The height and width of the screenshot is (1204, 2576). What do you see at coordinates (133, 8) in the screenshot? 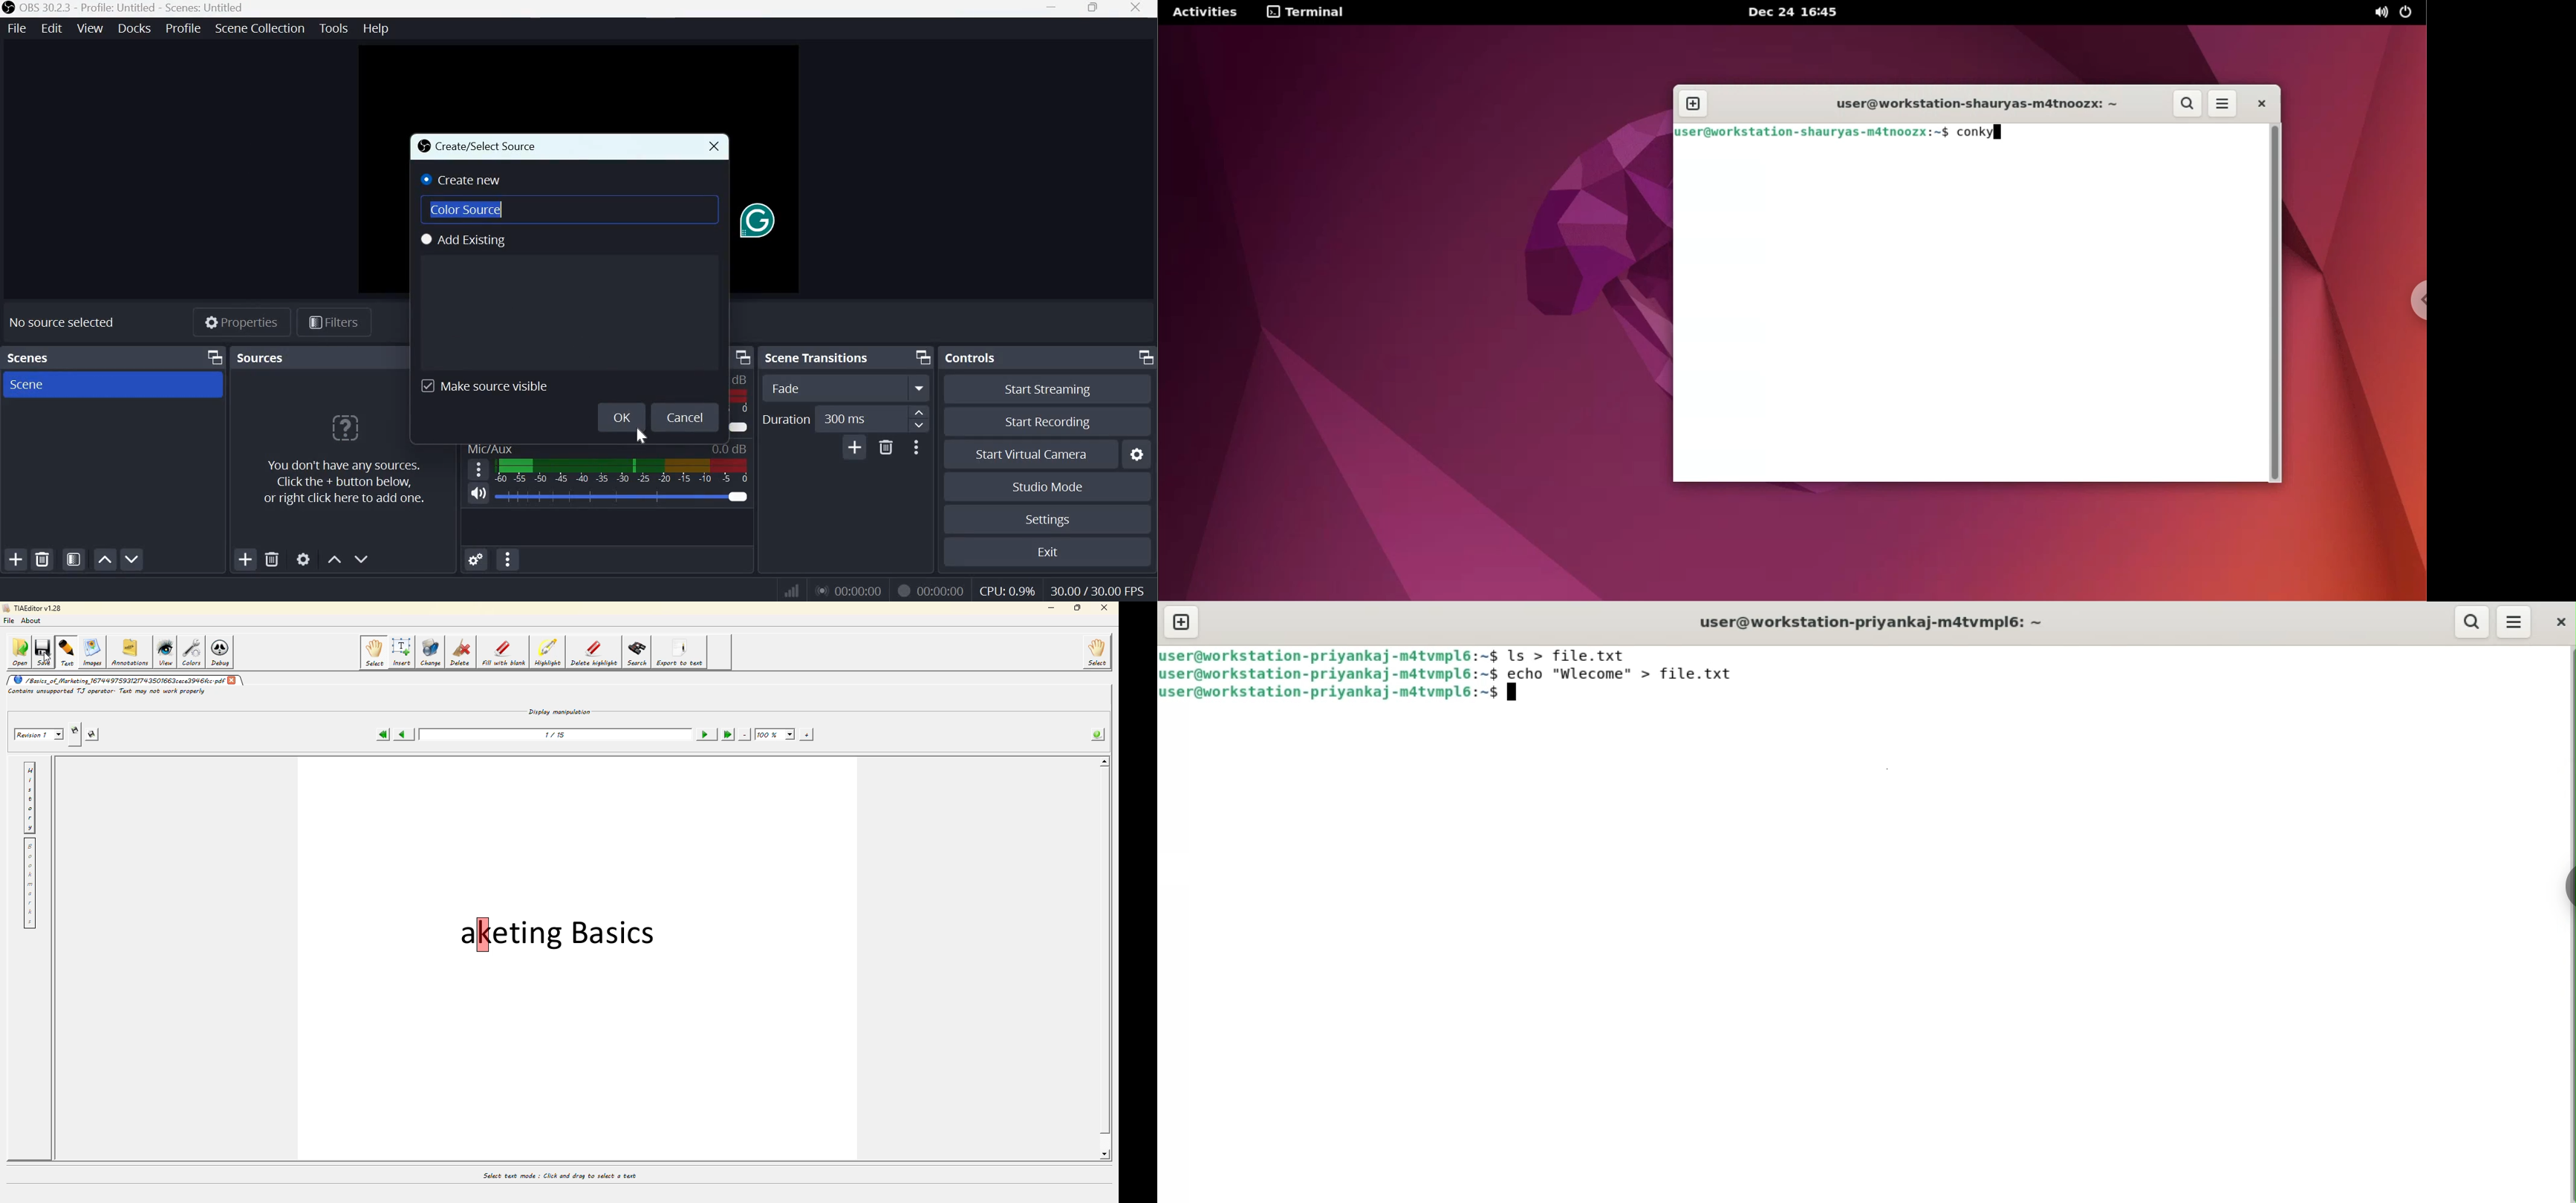
I see `OBS 30.2.3 - Profile: Untitled - Scenes: Untitled` at bounding box center [133, 8].